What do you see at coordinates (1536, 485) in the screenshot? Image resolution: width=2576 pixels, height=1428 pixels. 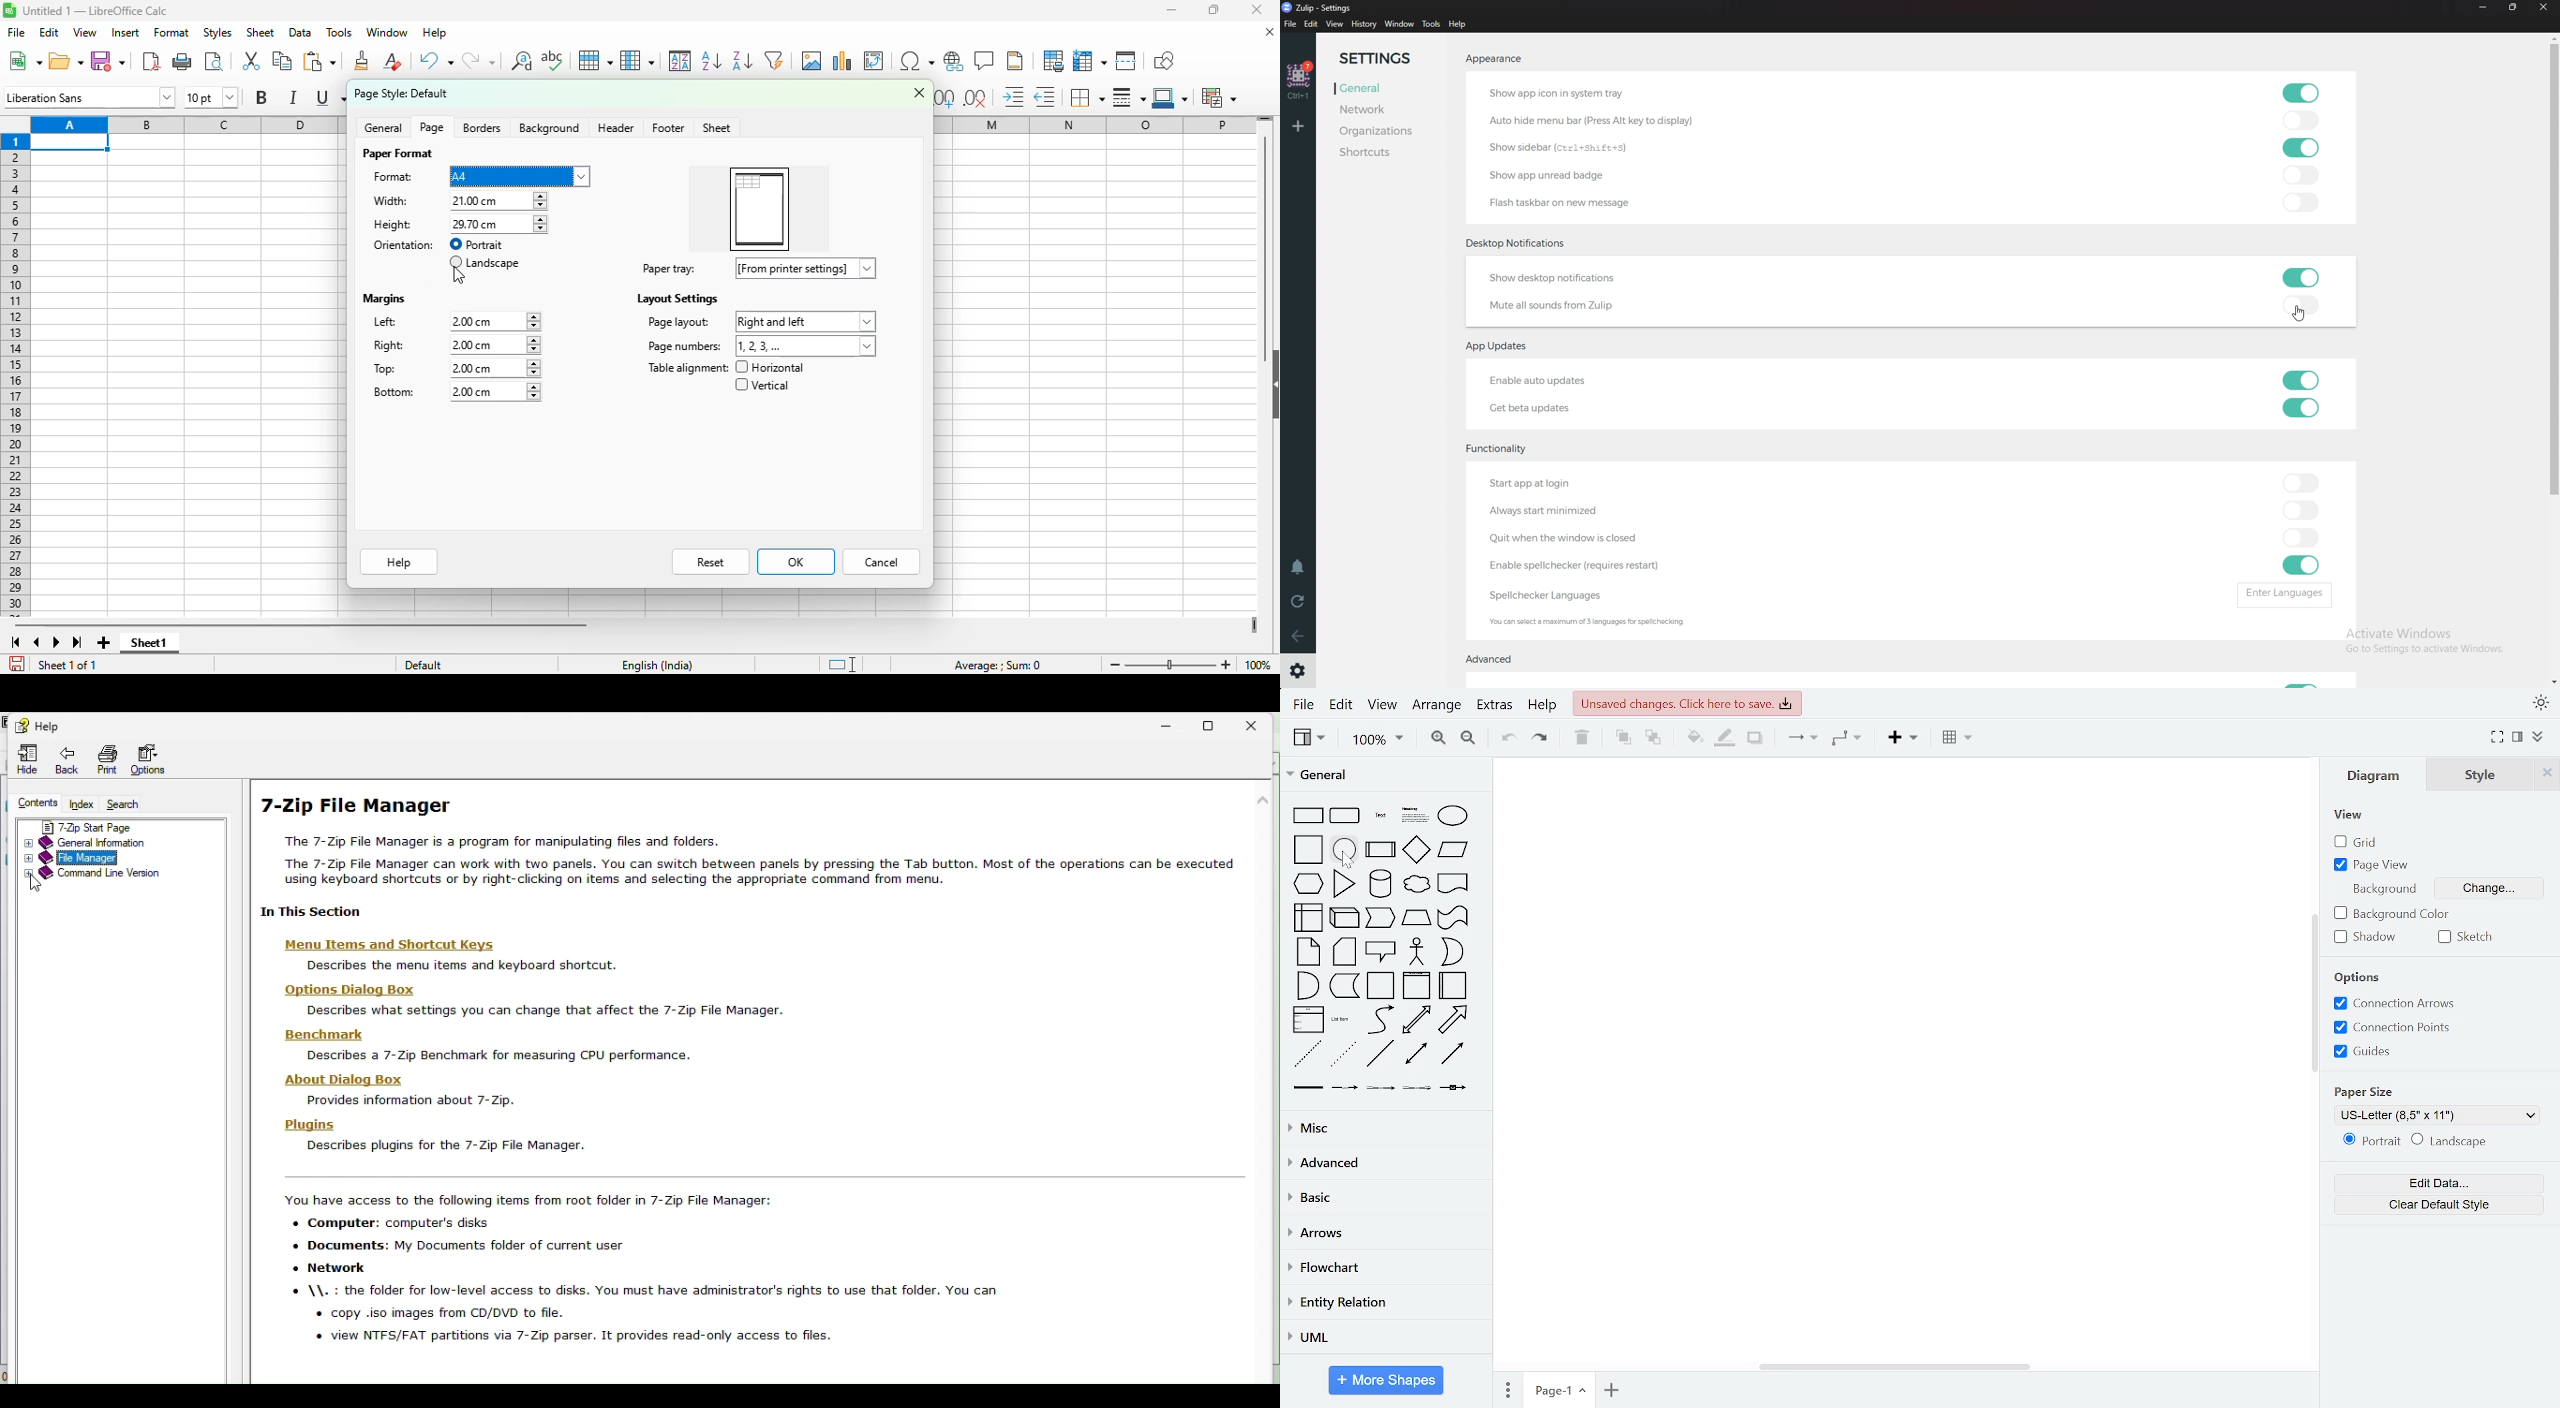 I see `Start app at login` at bounding box center [1536, 485].